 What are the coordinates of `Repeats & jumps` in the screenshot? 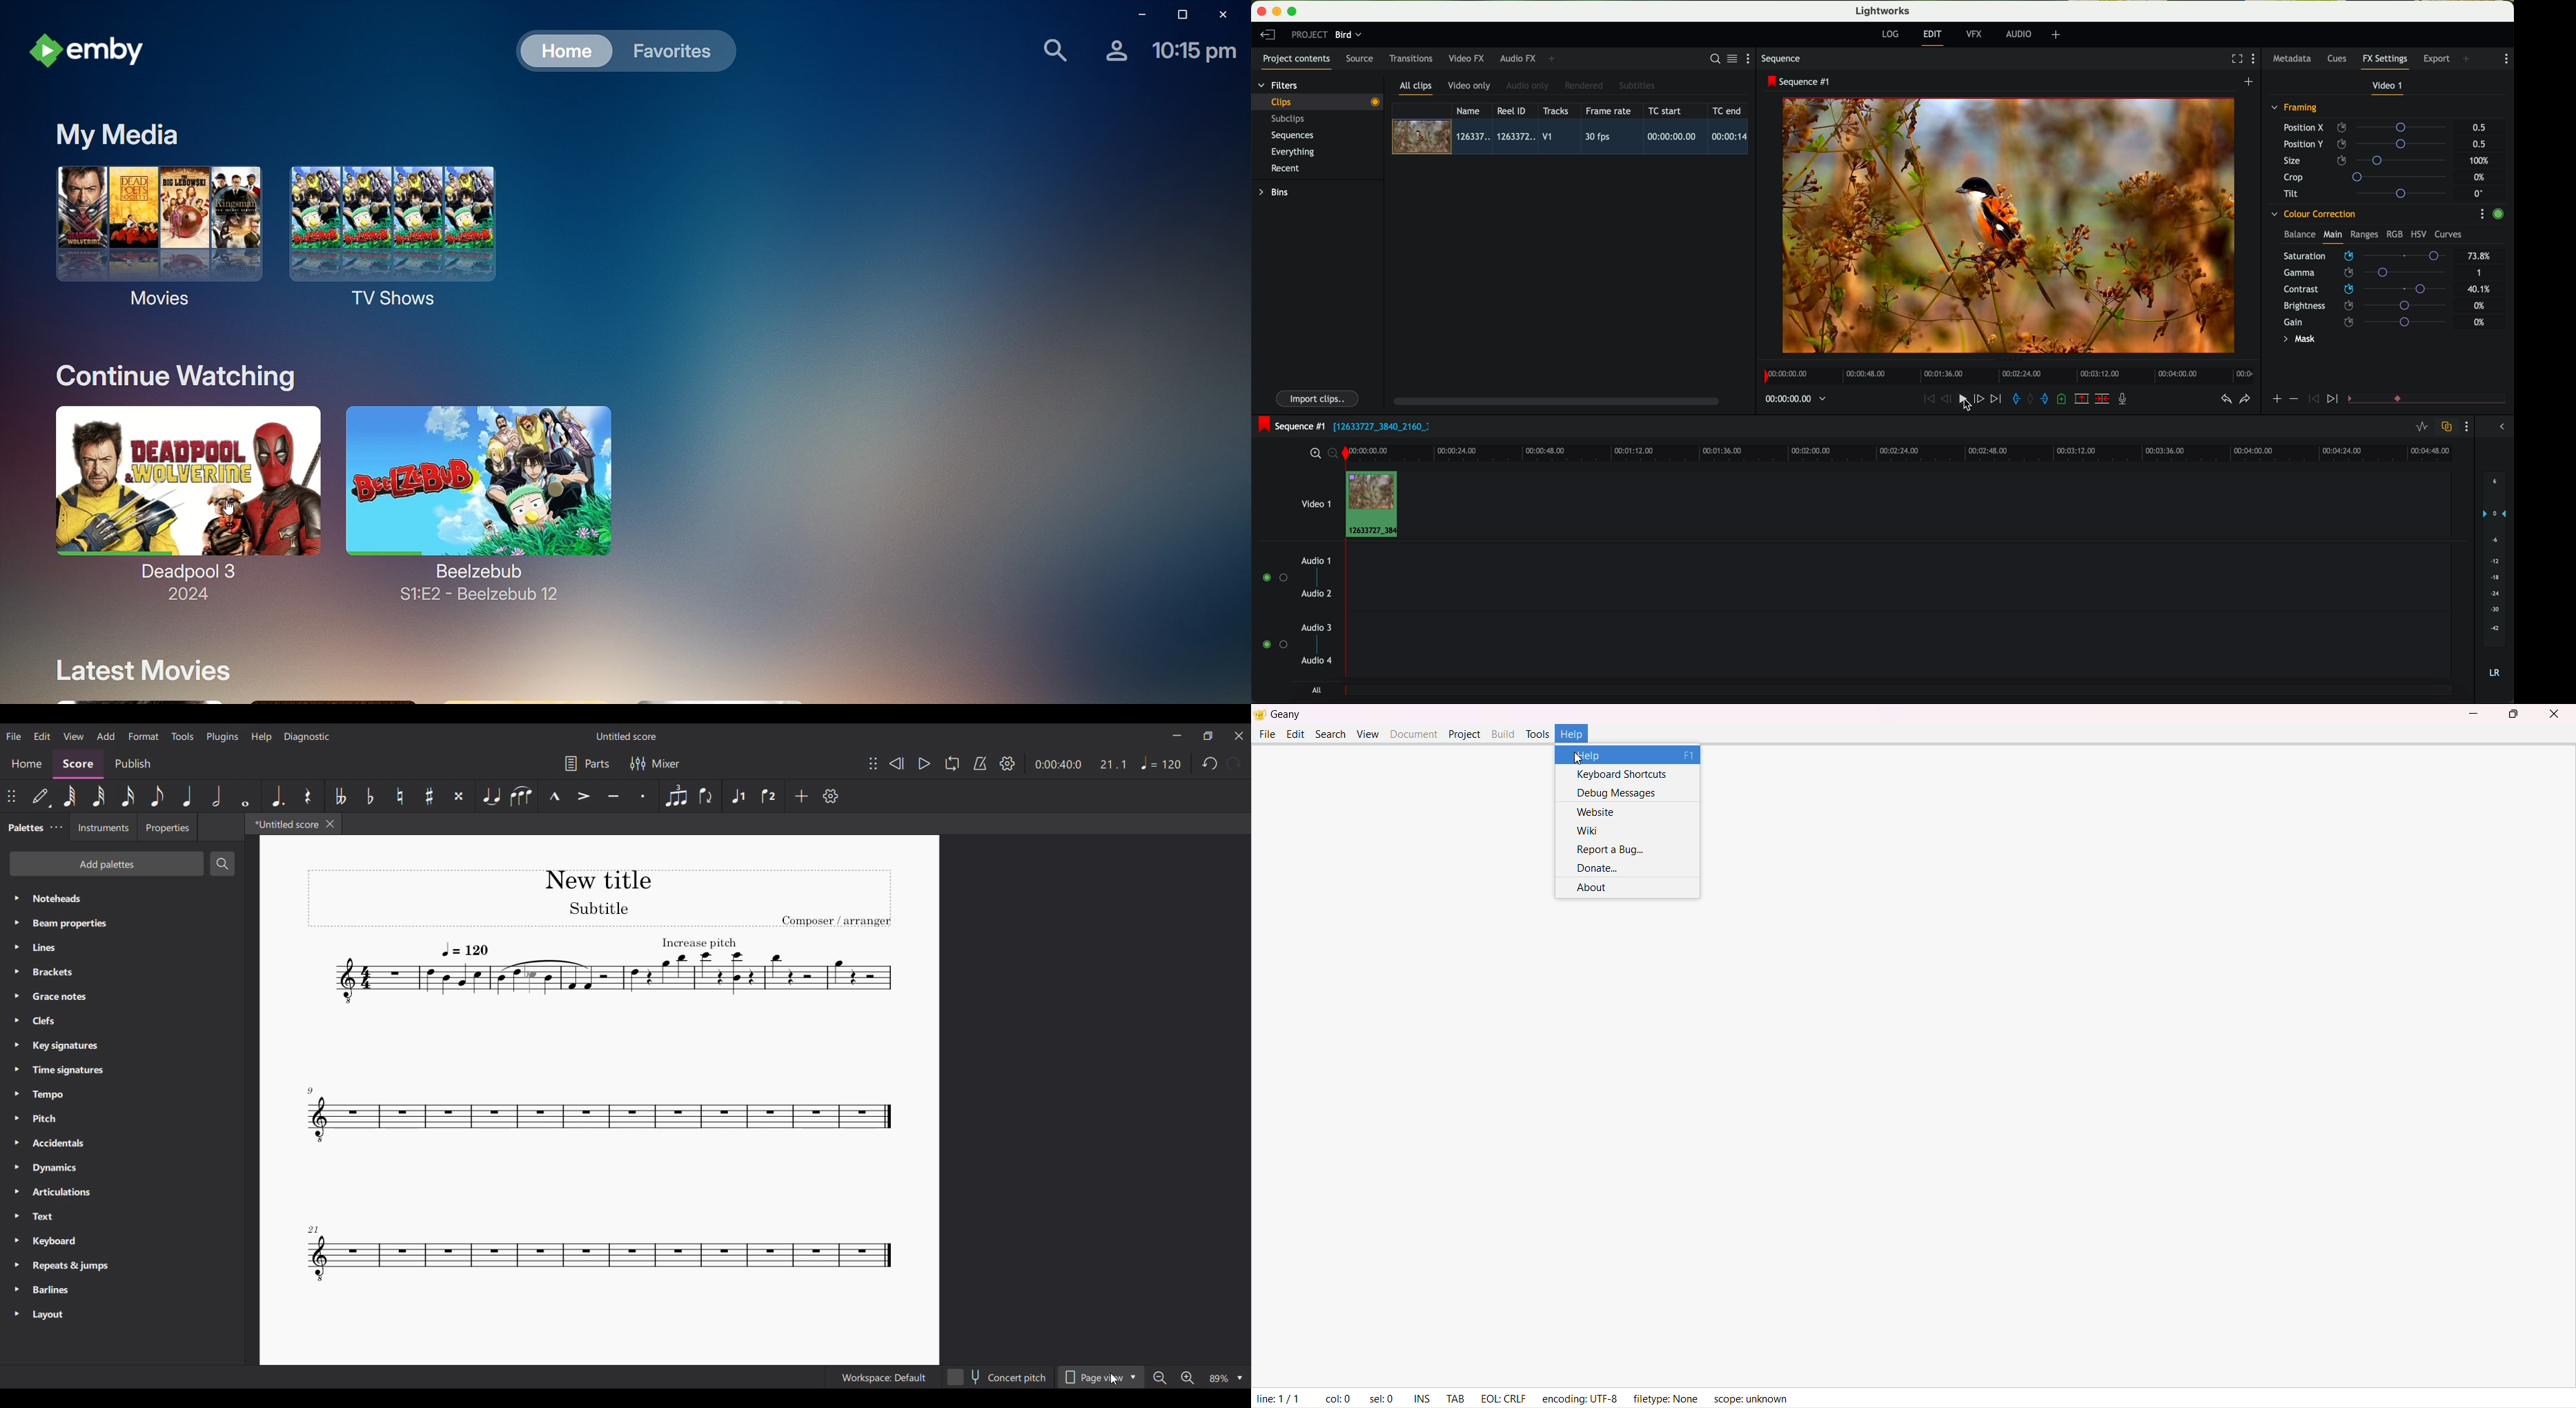 It's located at (123, 1267).